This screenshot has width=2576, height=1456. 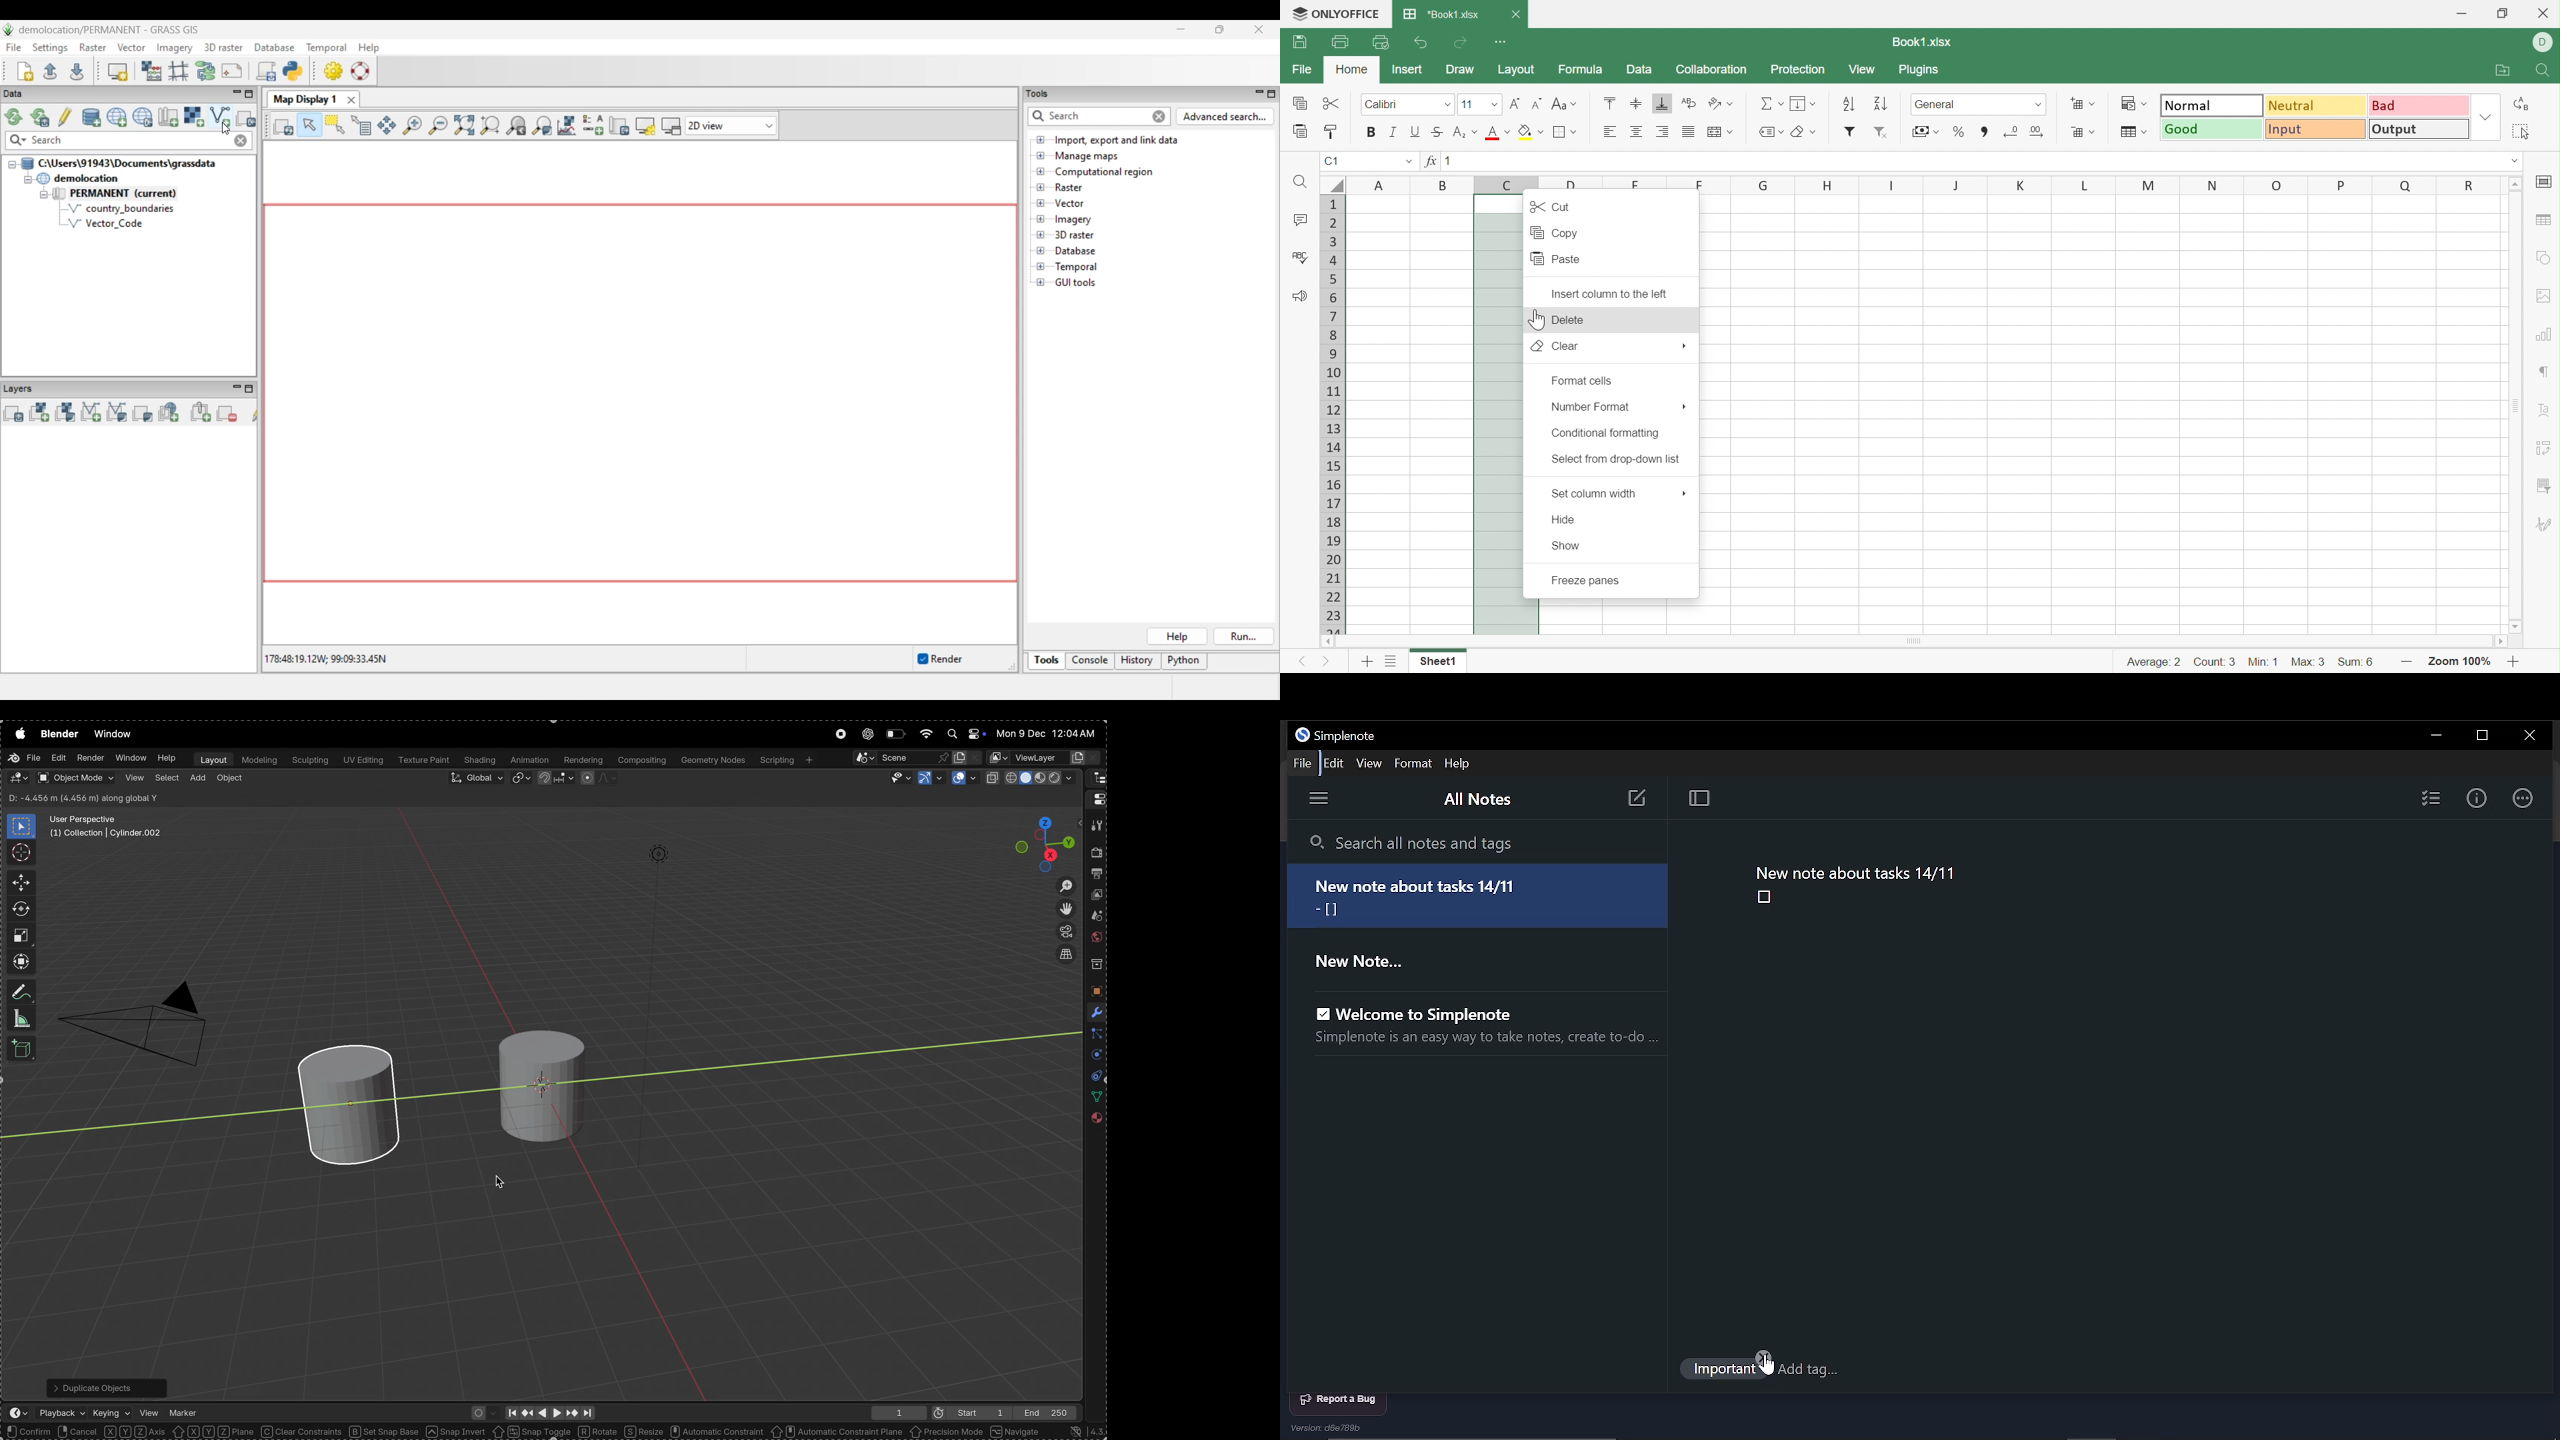 I want to click on Close , so click(x=2533, y=737).